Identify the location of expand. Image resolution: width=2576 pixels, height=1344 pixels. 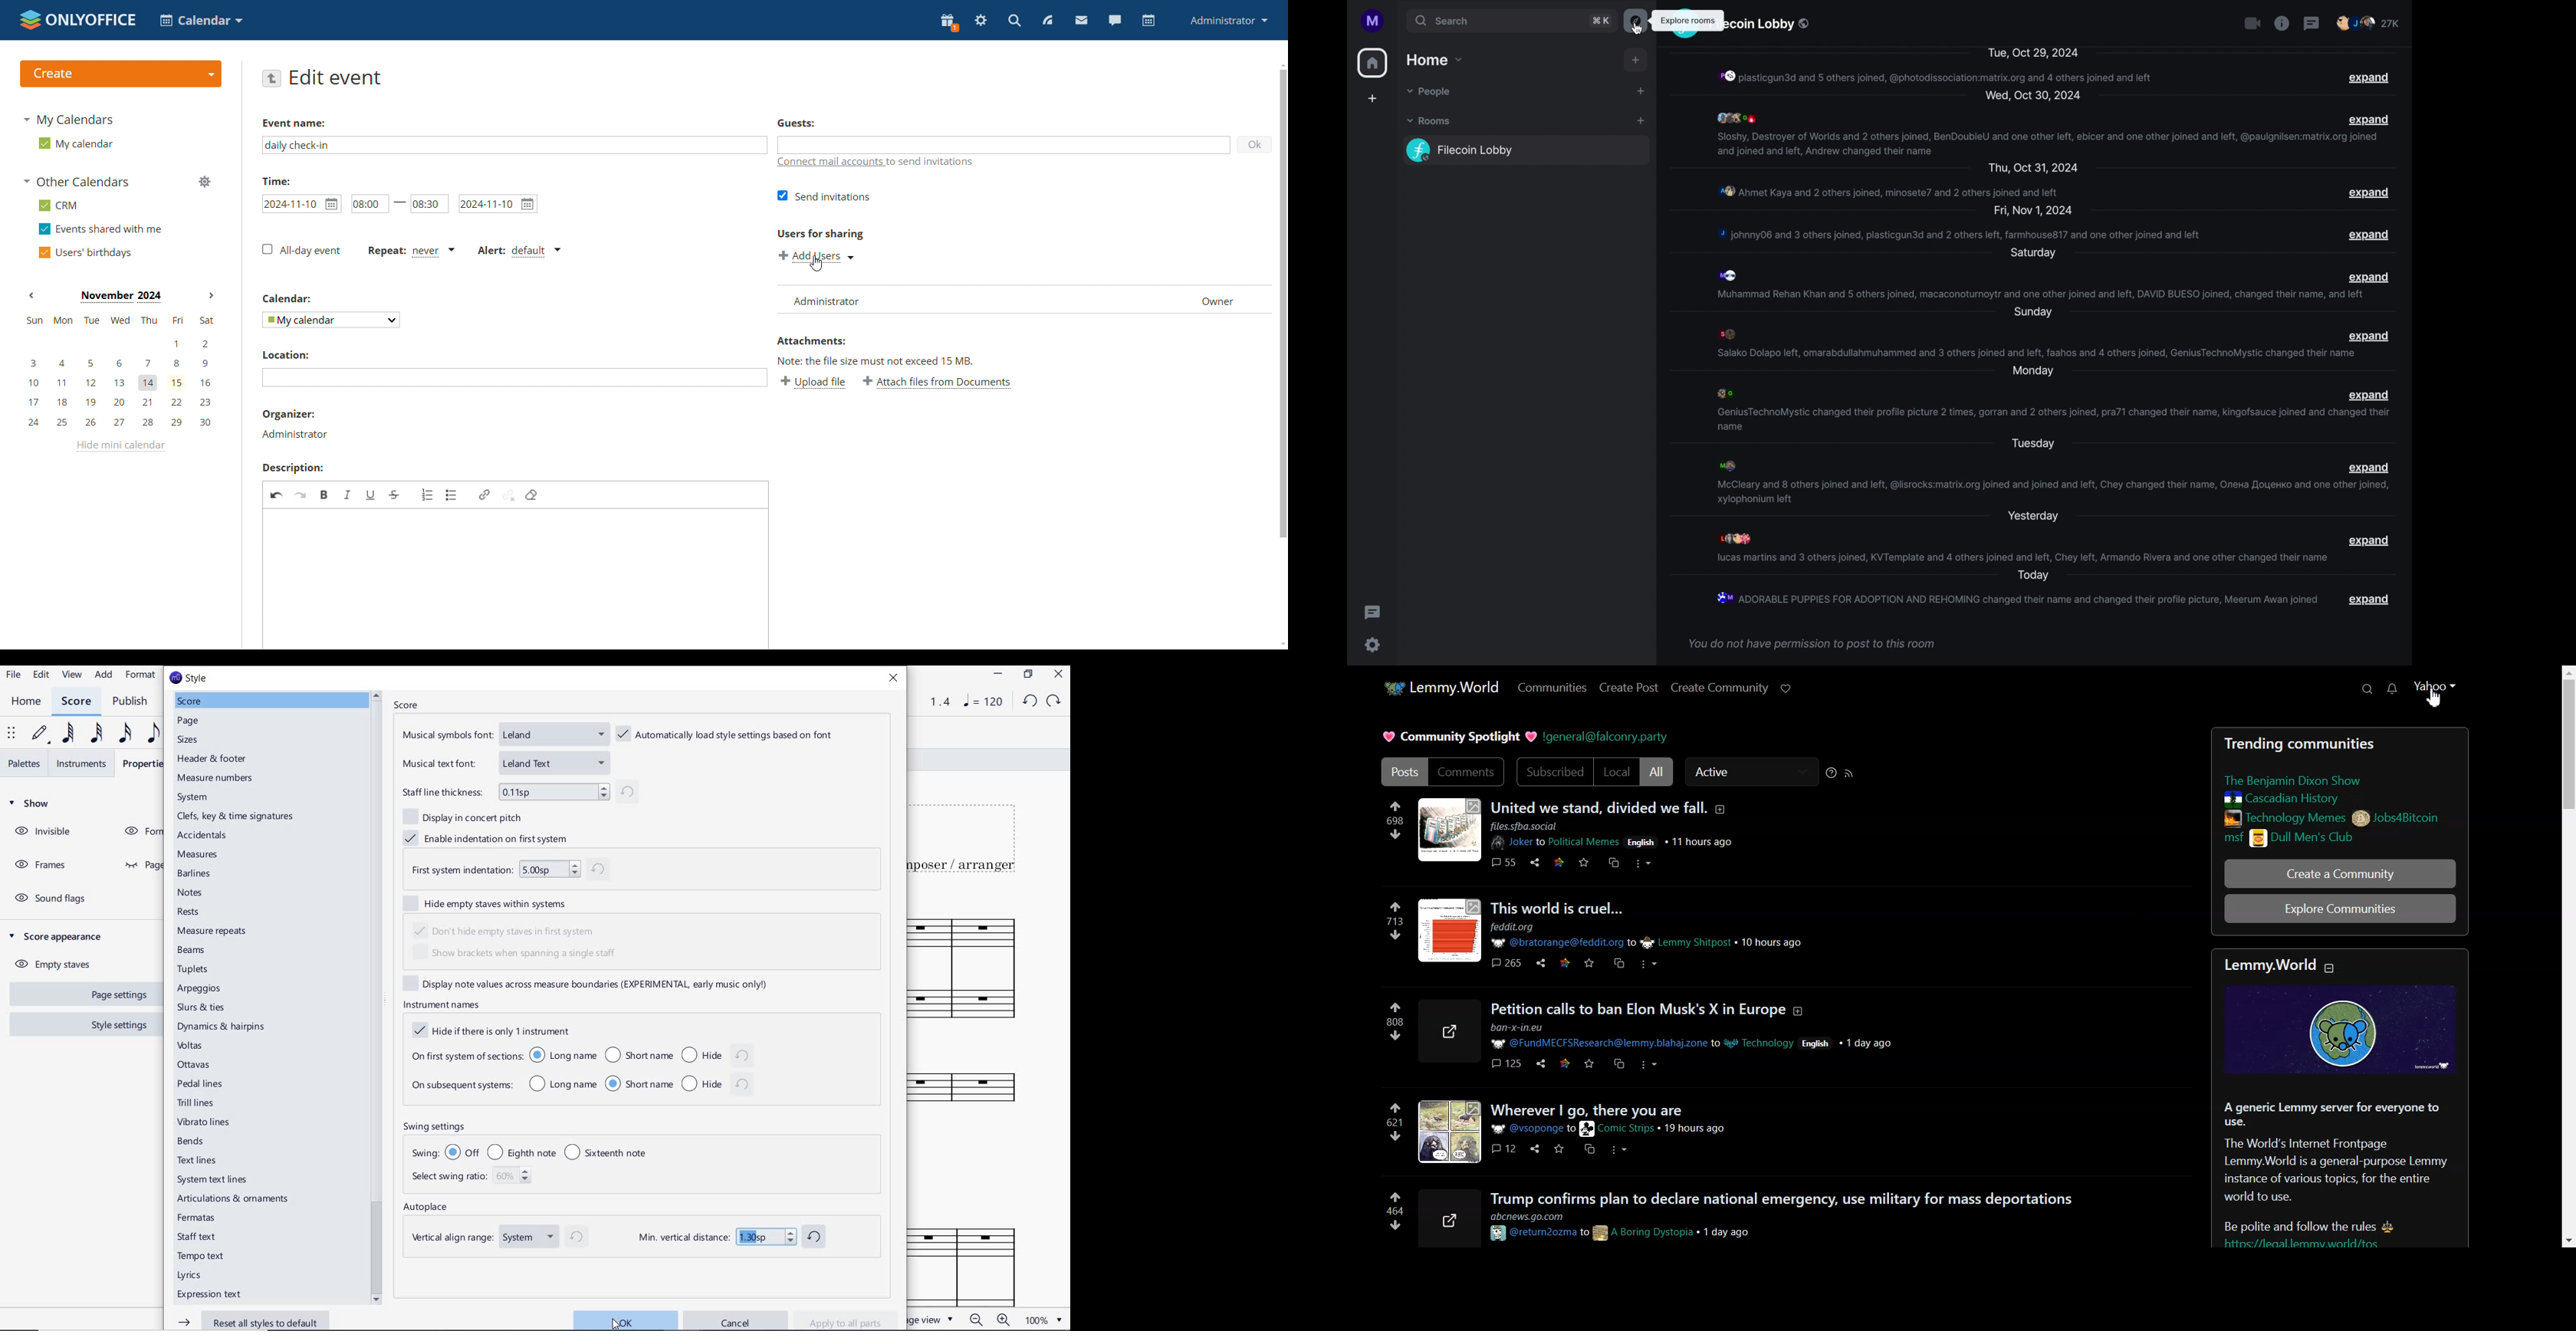
(2371, 599).